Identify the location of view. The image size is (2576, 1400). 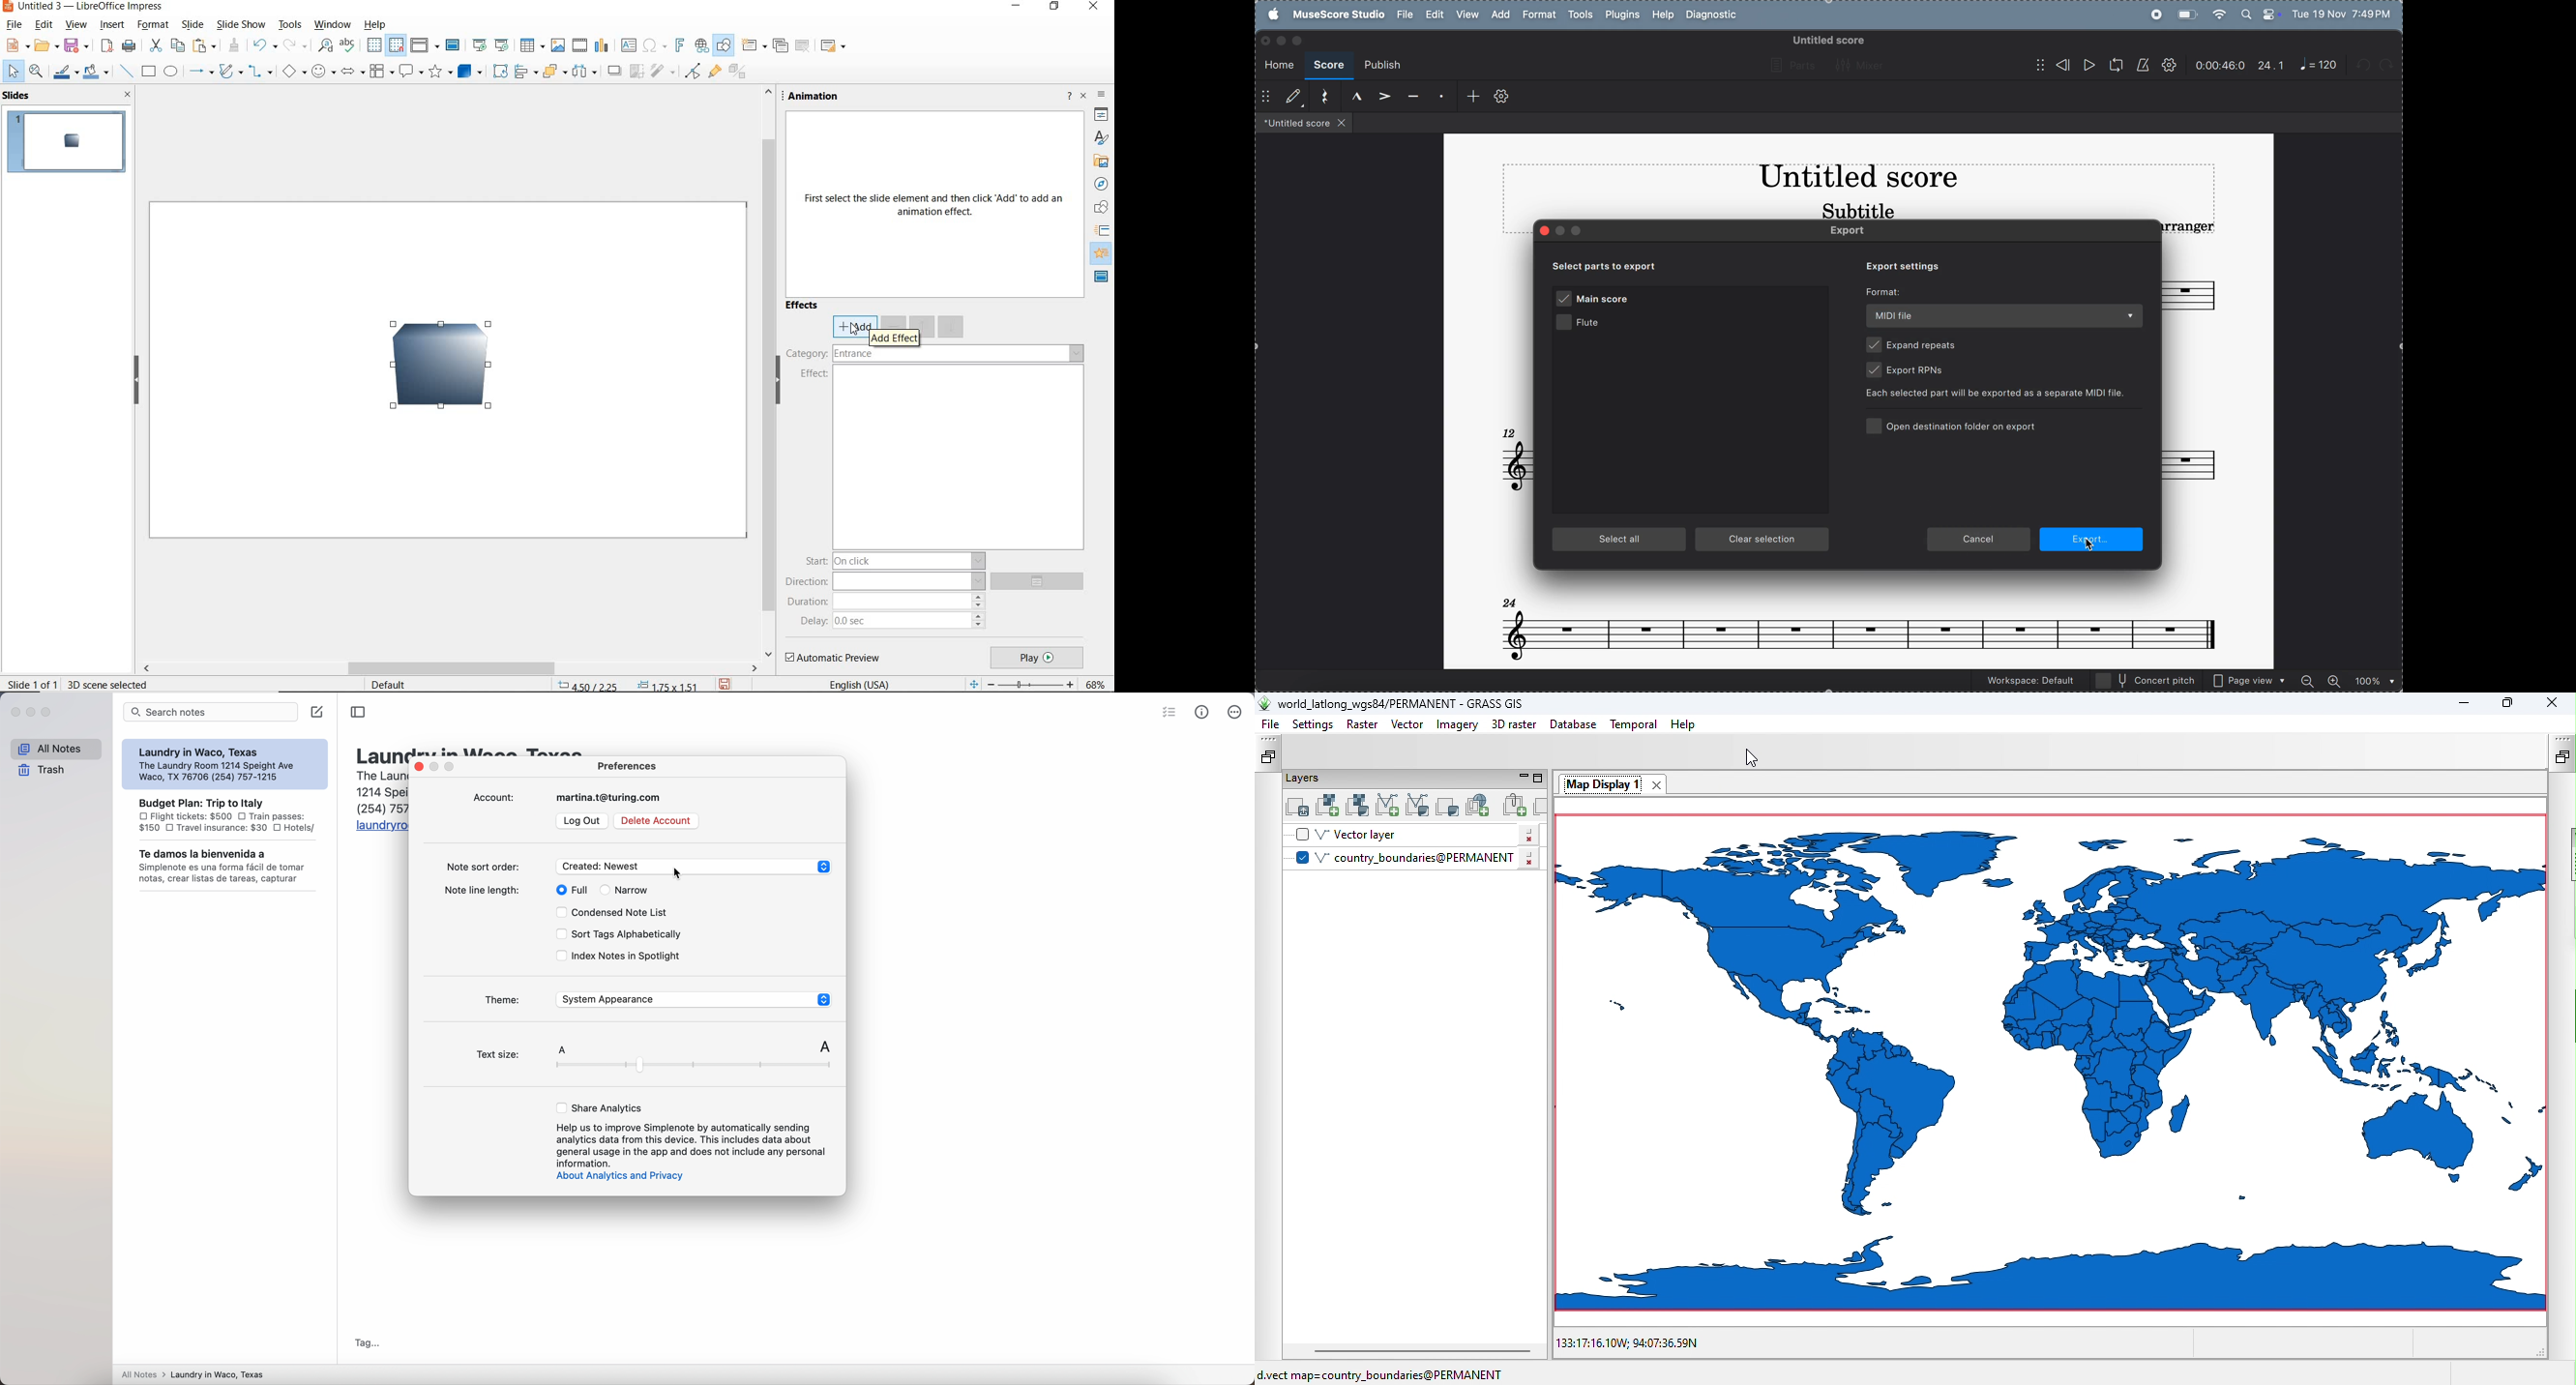
(76, 26).